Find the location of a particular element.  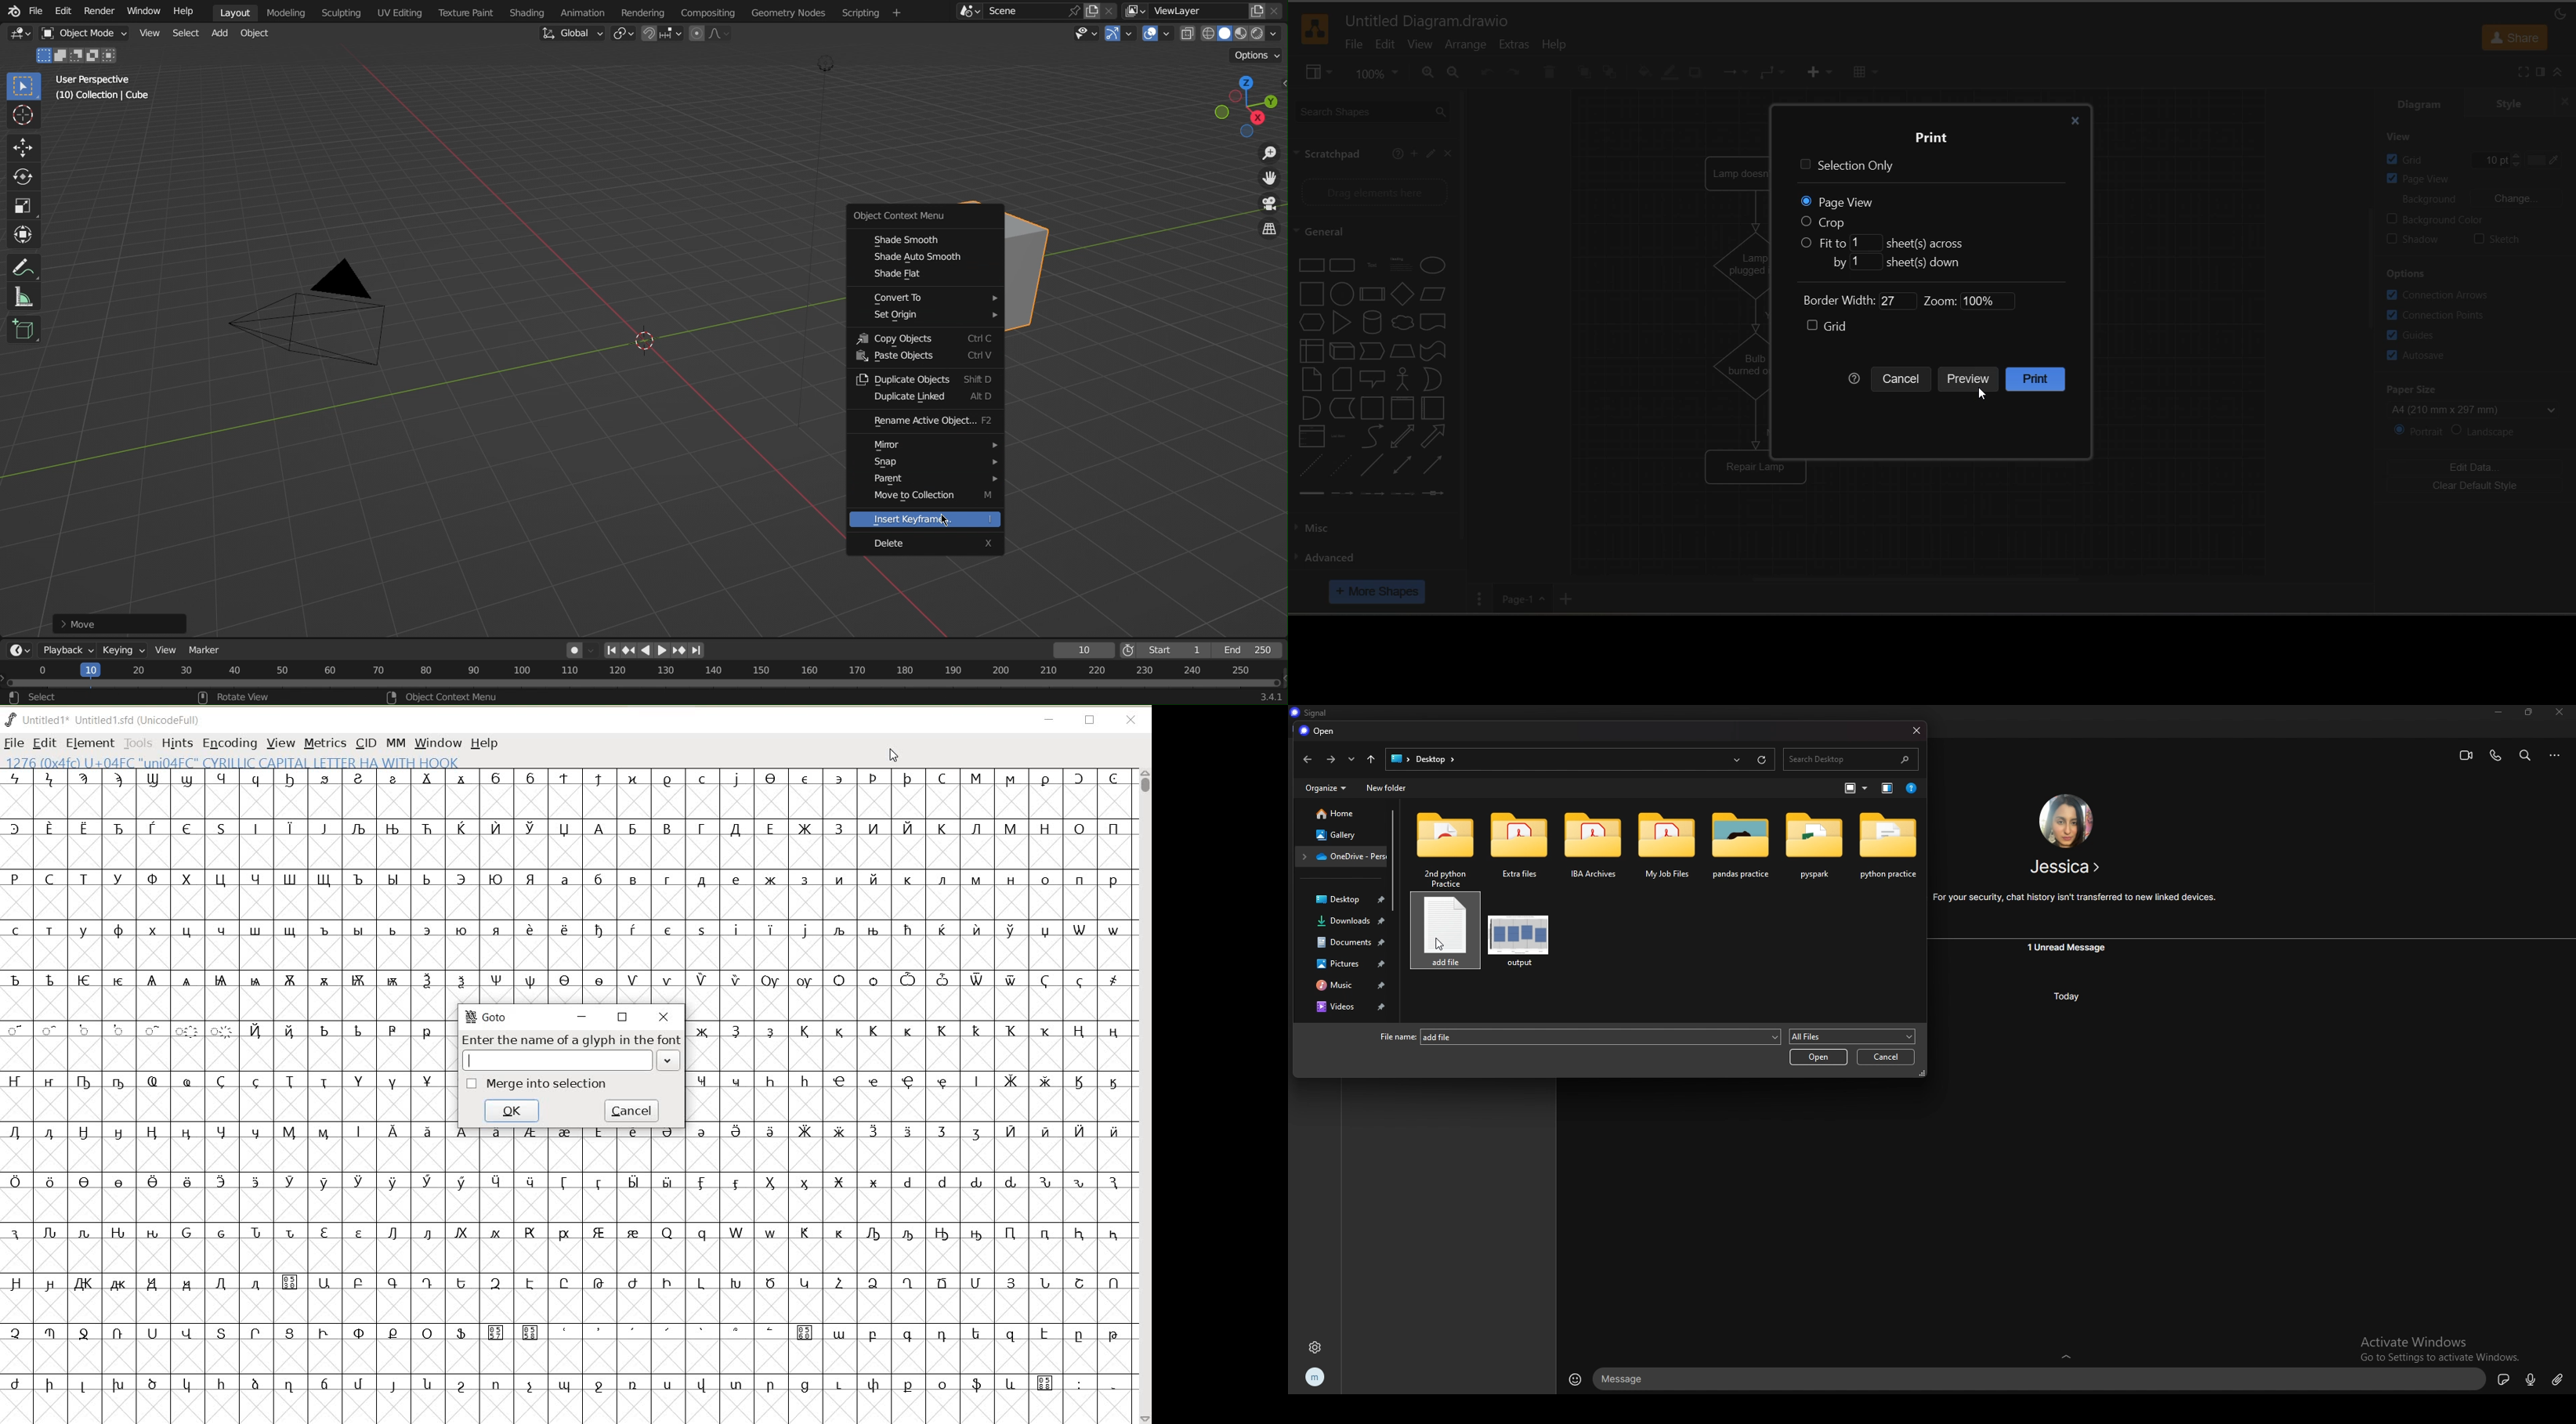

copy is located at coordinates (1096, 9).